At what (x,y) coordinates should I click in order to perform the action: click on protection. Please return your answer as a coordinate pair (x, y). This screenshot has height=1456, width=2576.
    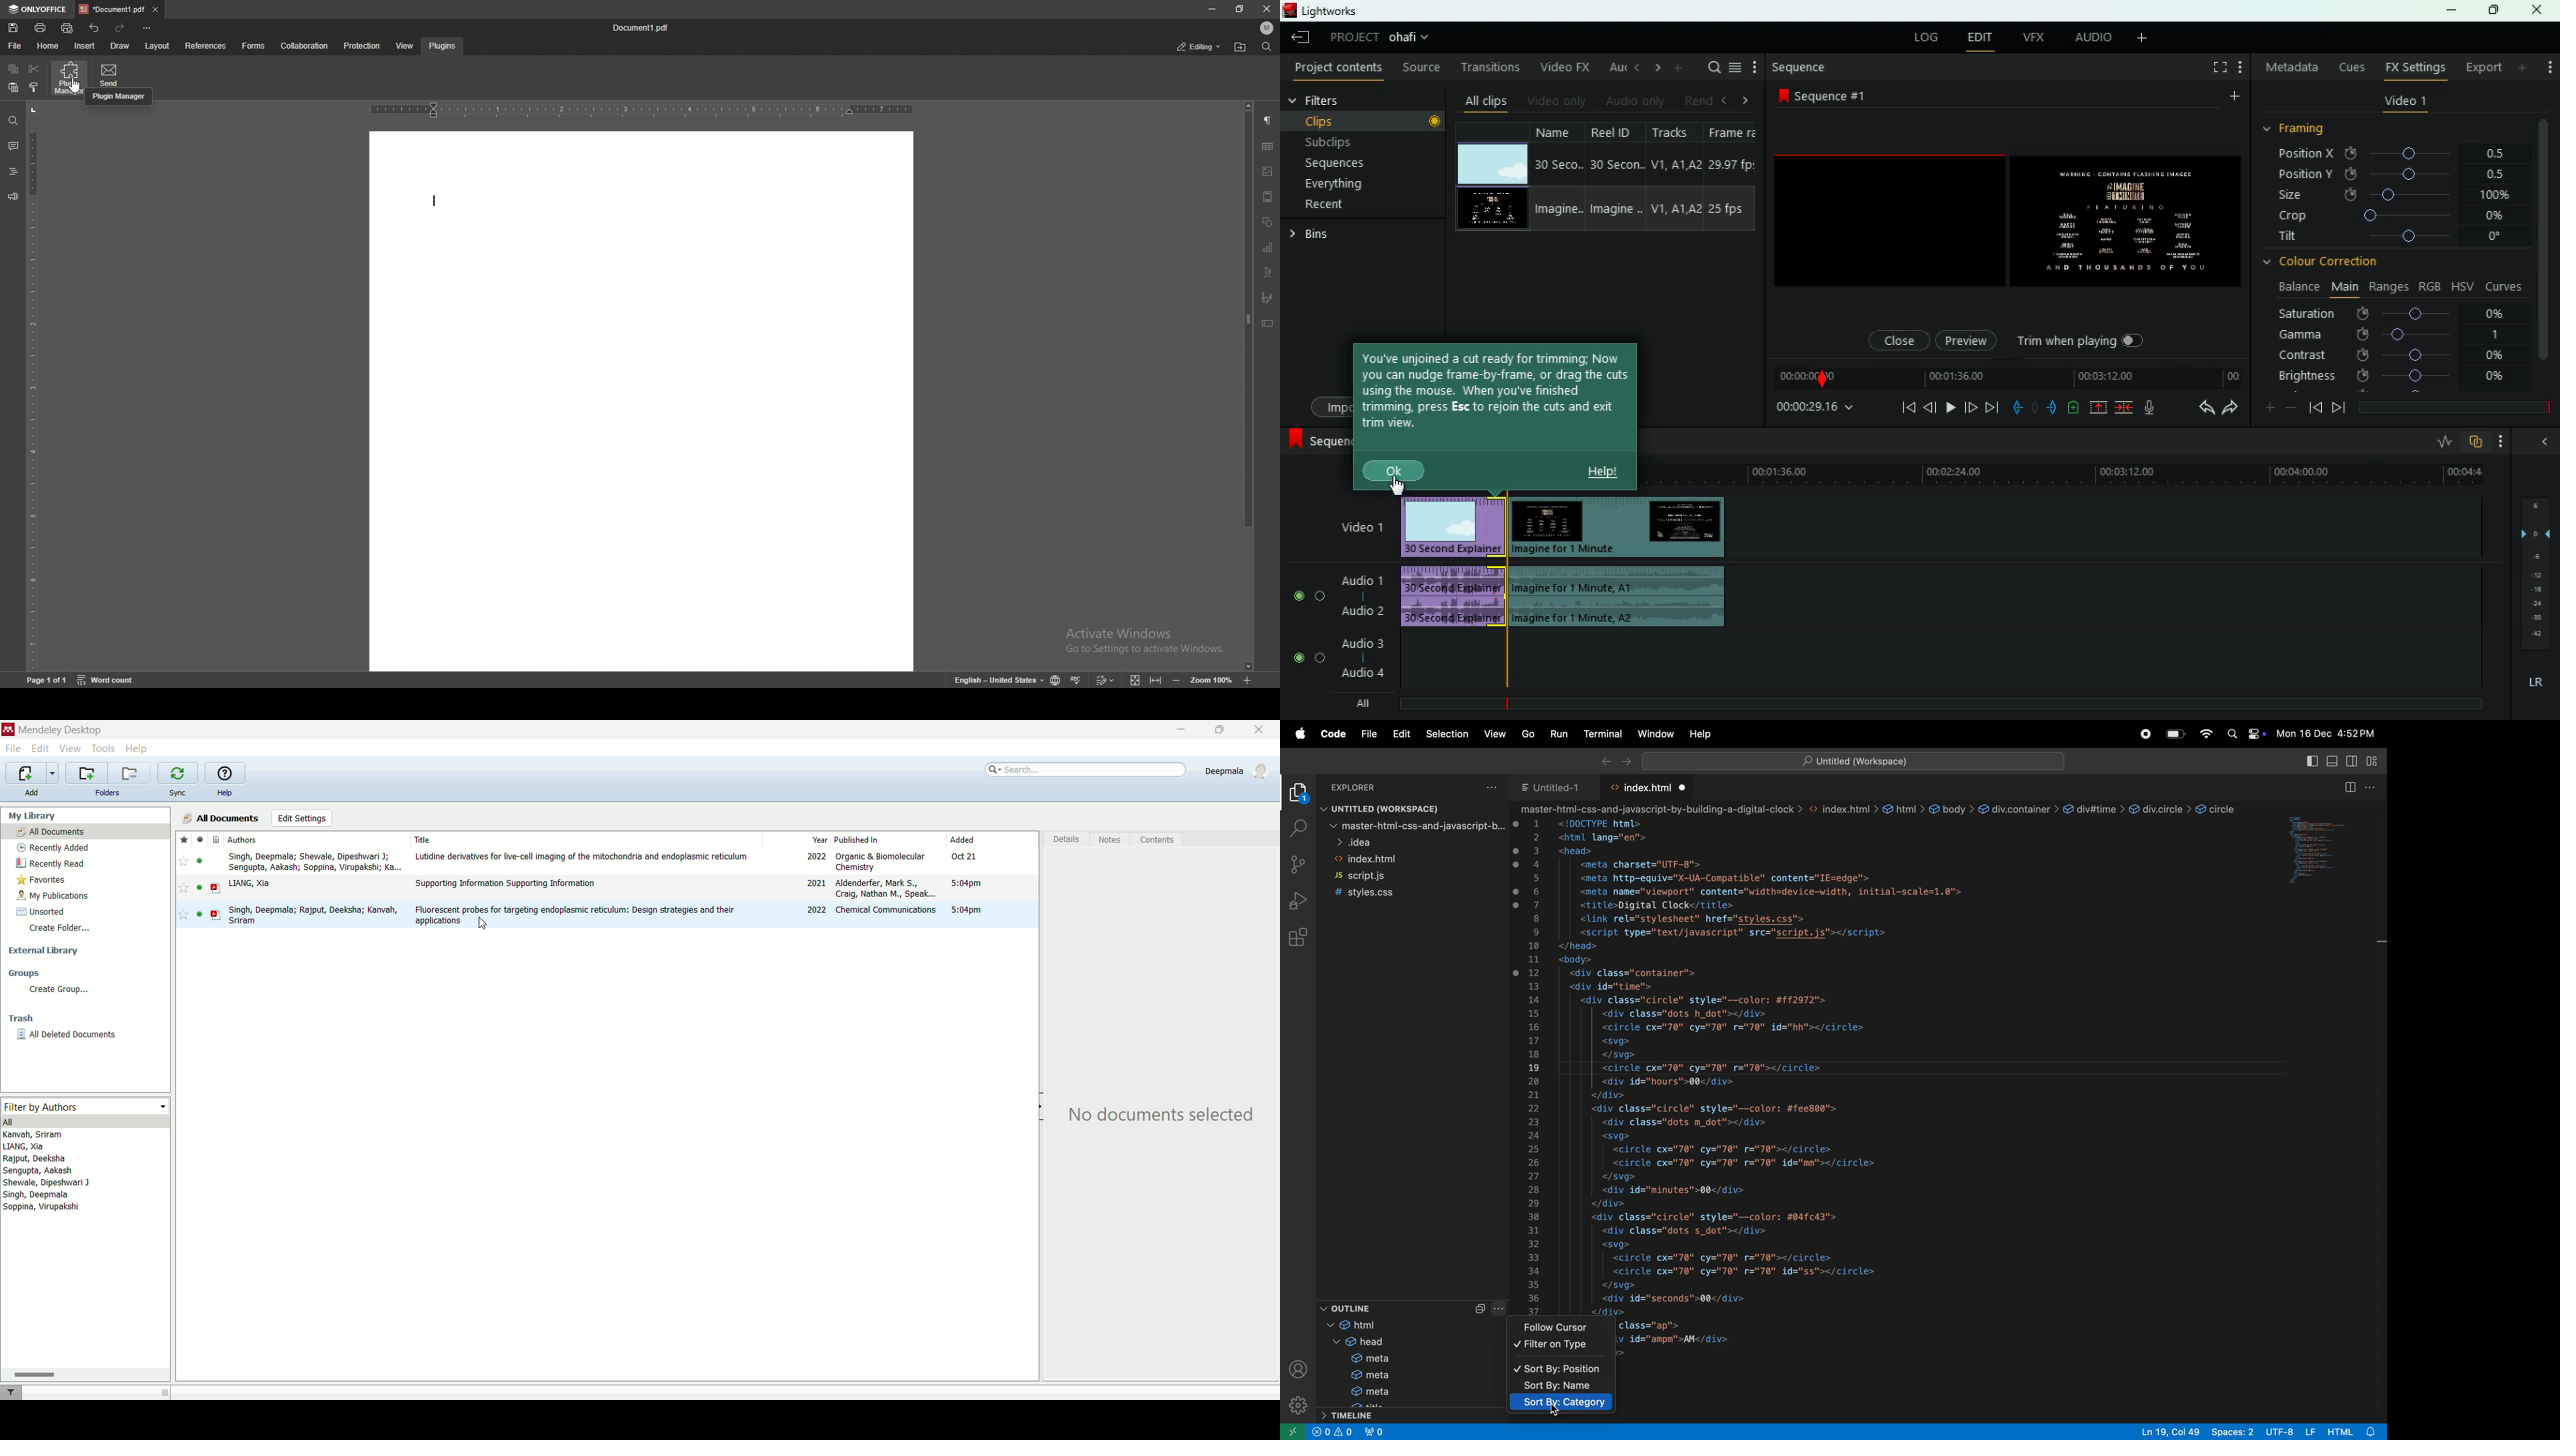
    Looking at the image, I should click on (362, 45).